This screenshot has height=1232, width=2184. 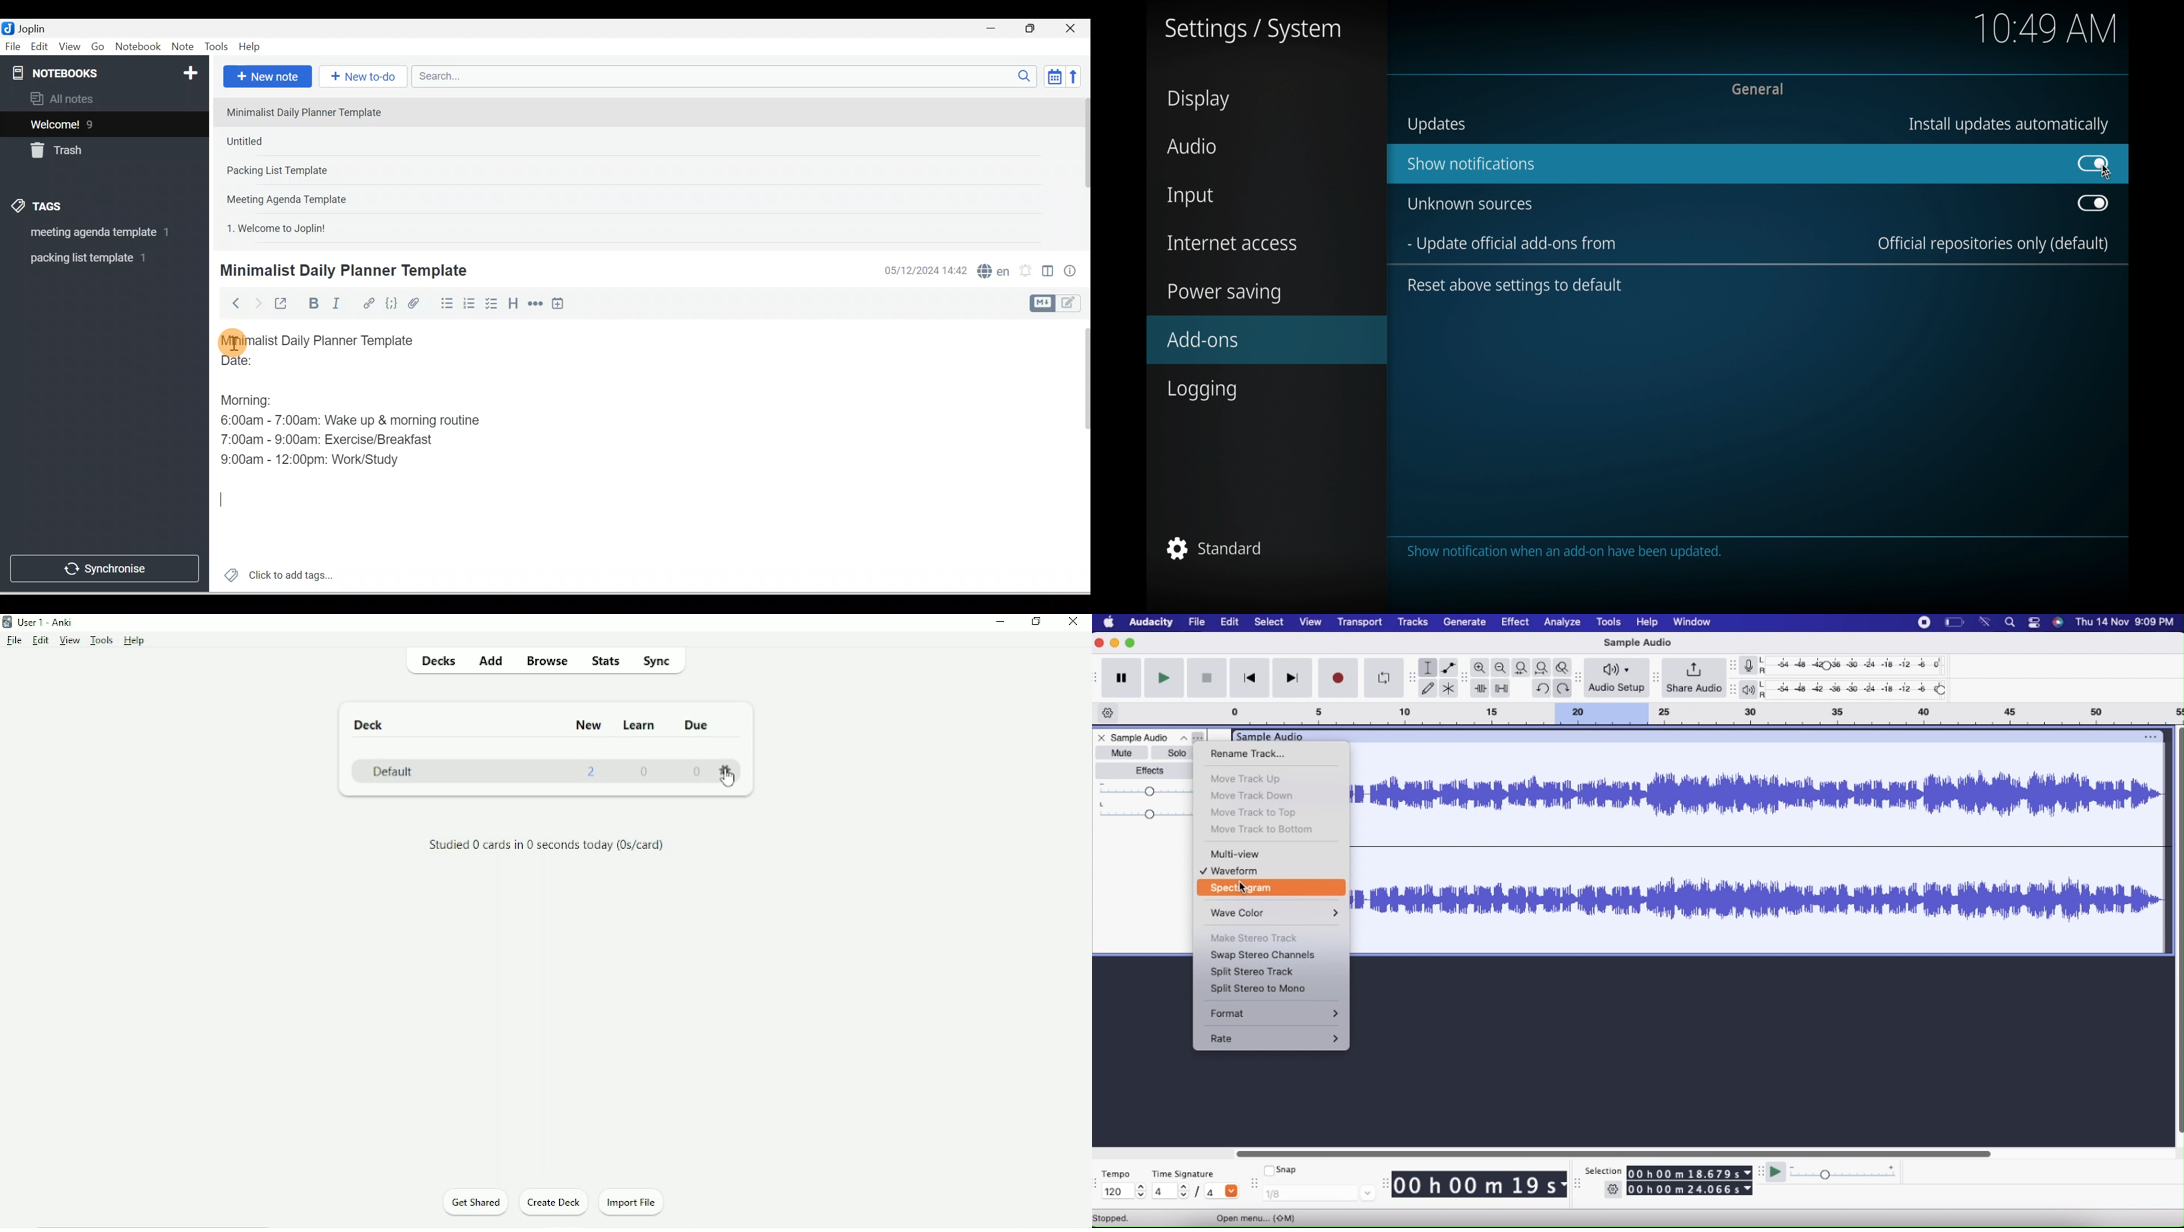 I want to click on 10.48 am, so click(x=2046, y=28).